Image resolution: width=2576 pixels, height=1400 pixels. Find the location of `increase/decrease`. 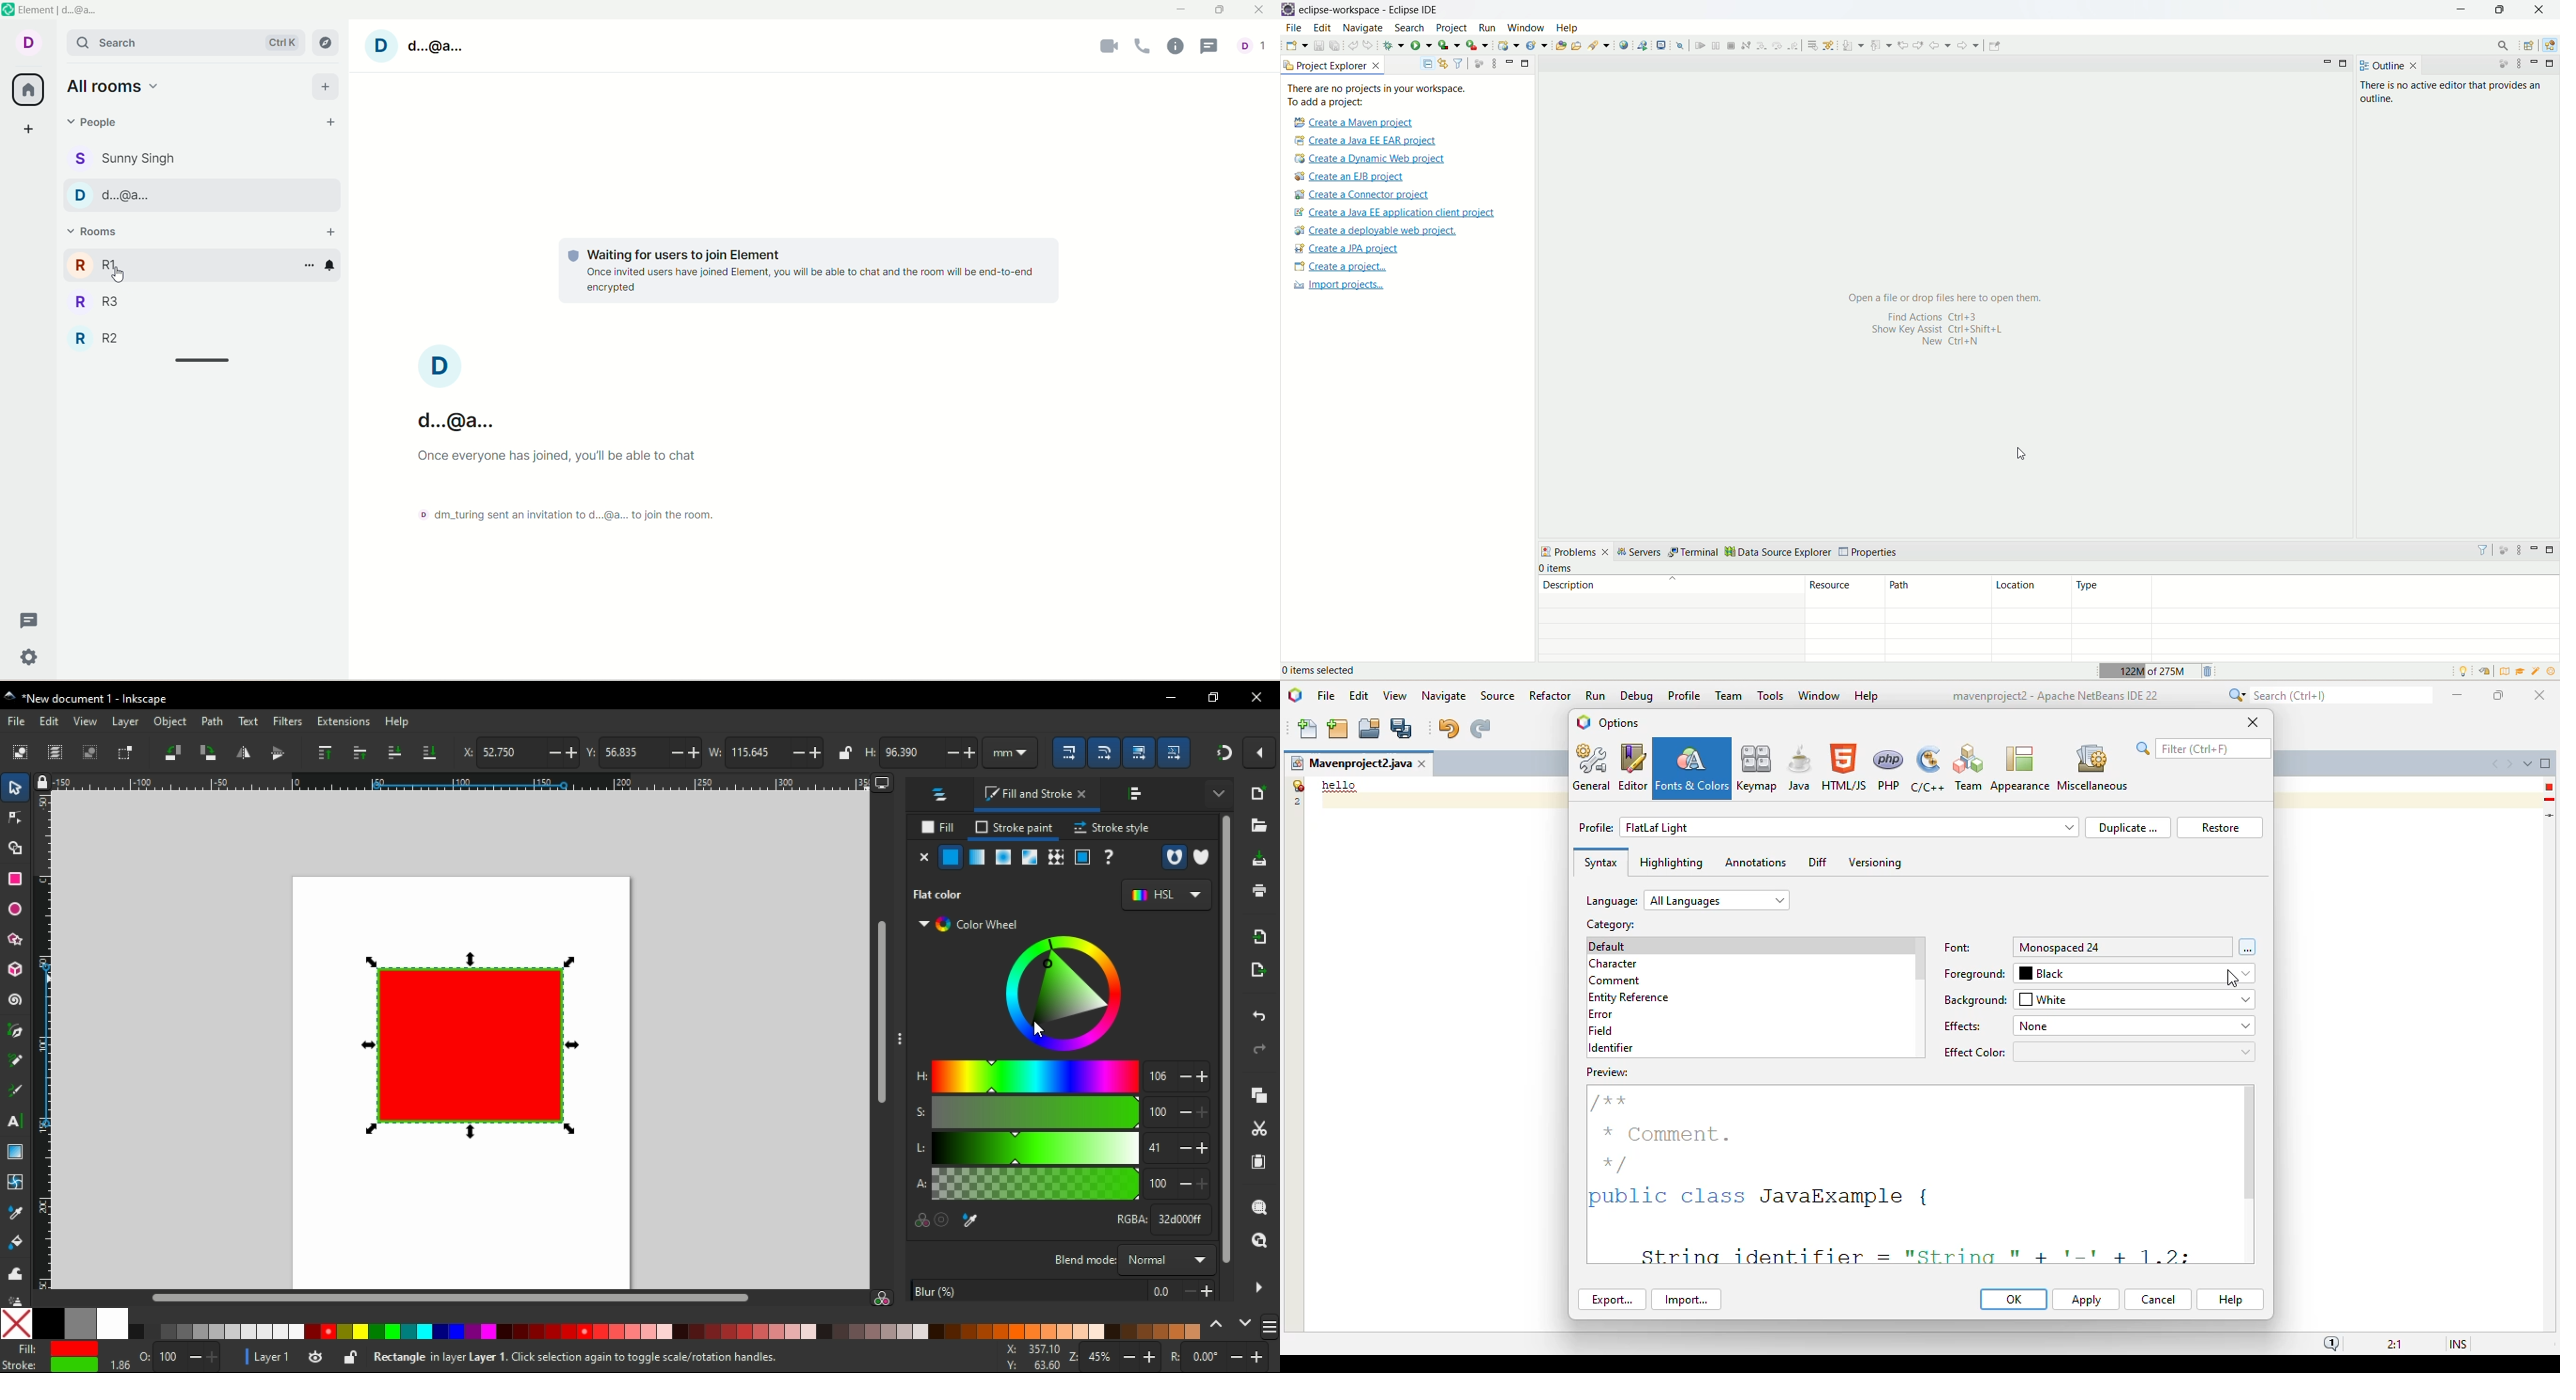

increase/decrease is located at coordinates (1194, 1113).